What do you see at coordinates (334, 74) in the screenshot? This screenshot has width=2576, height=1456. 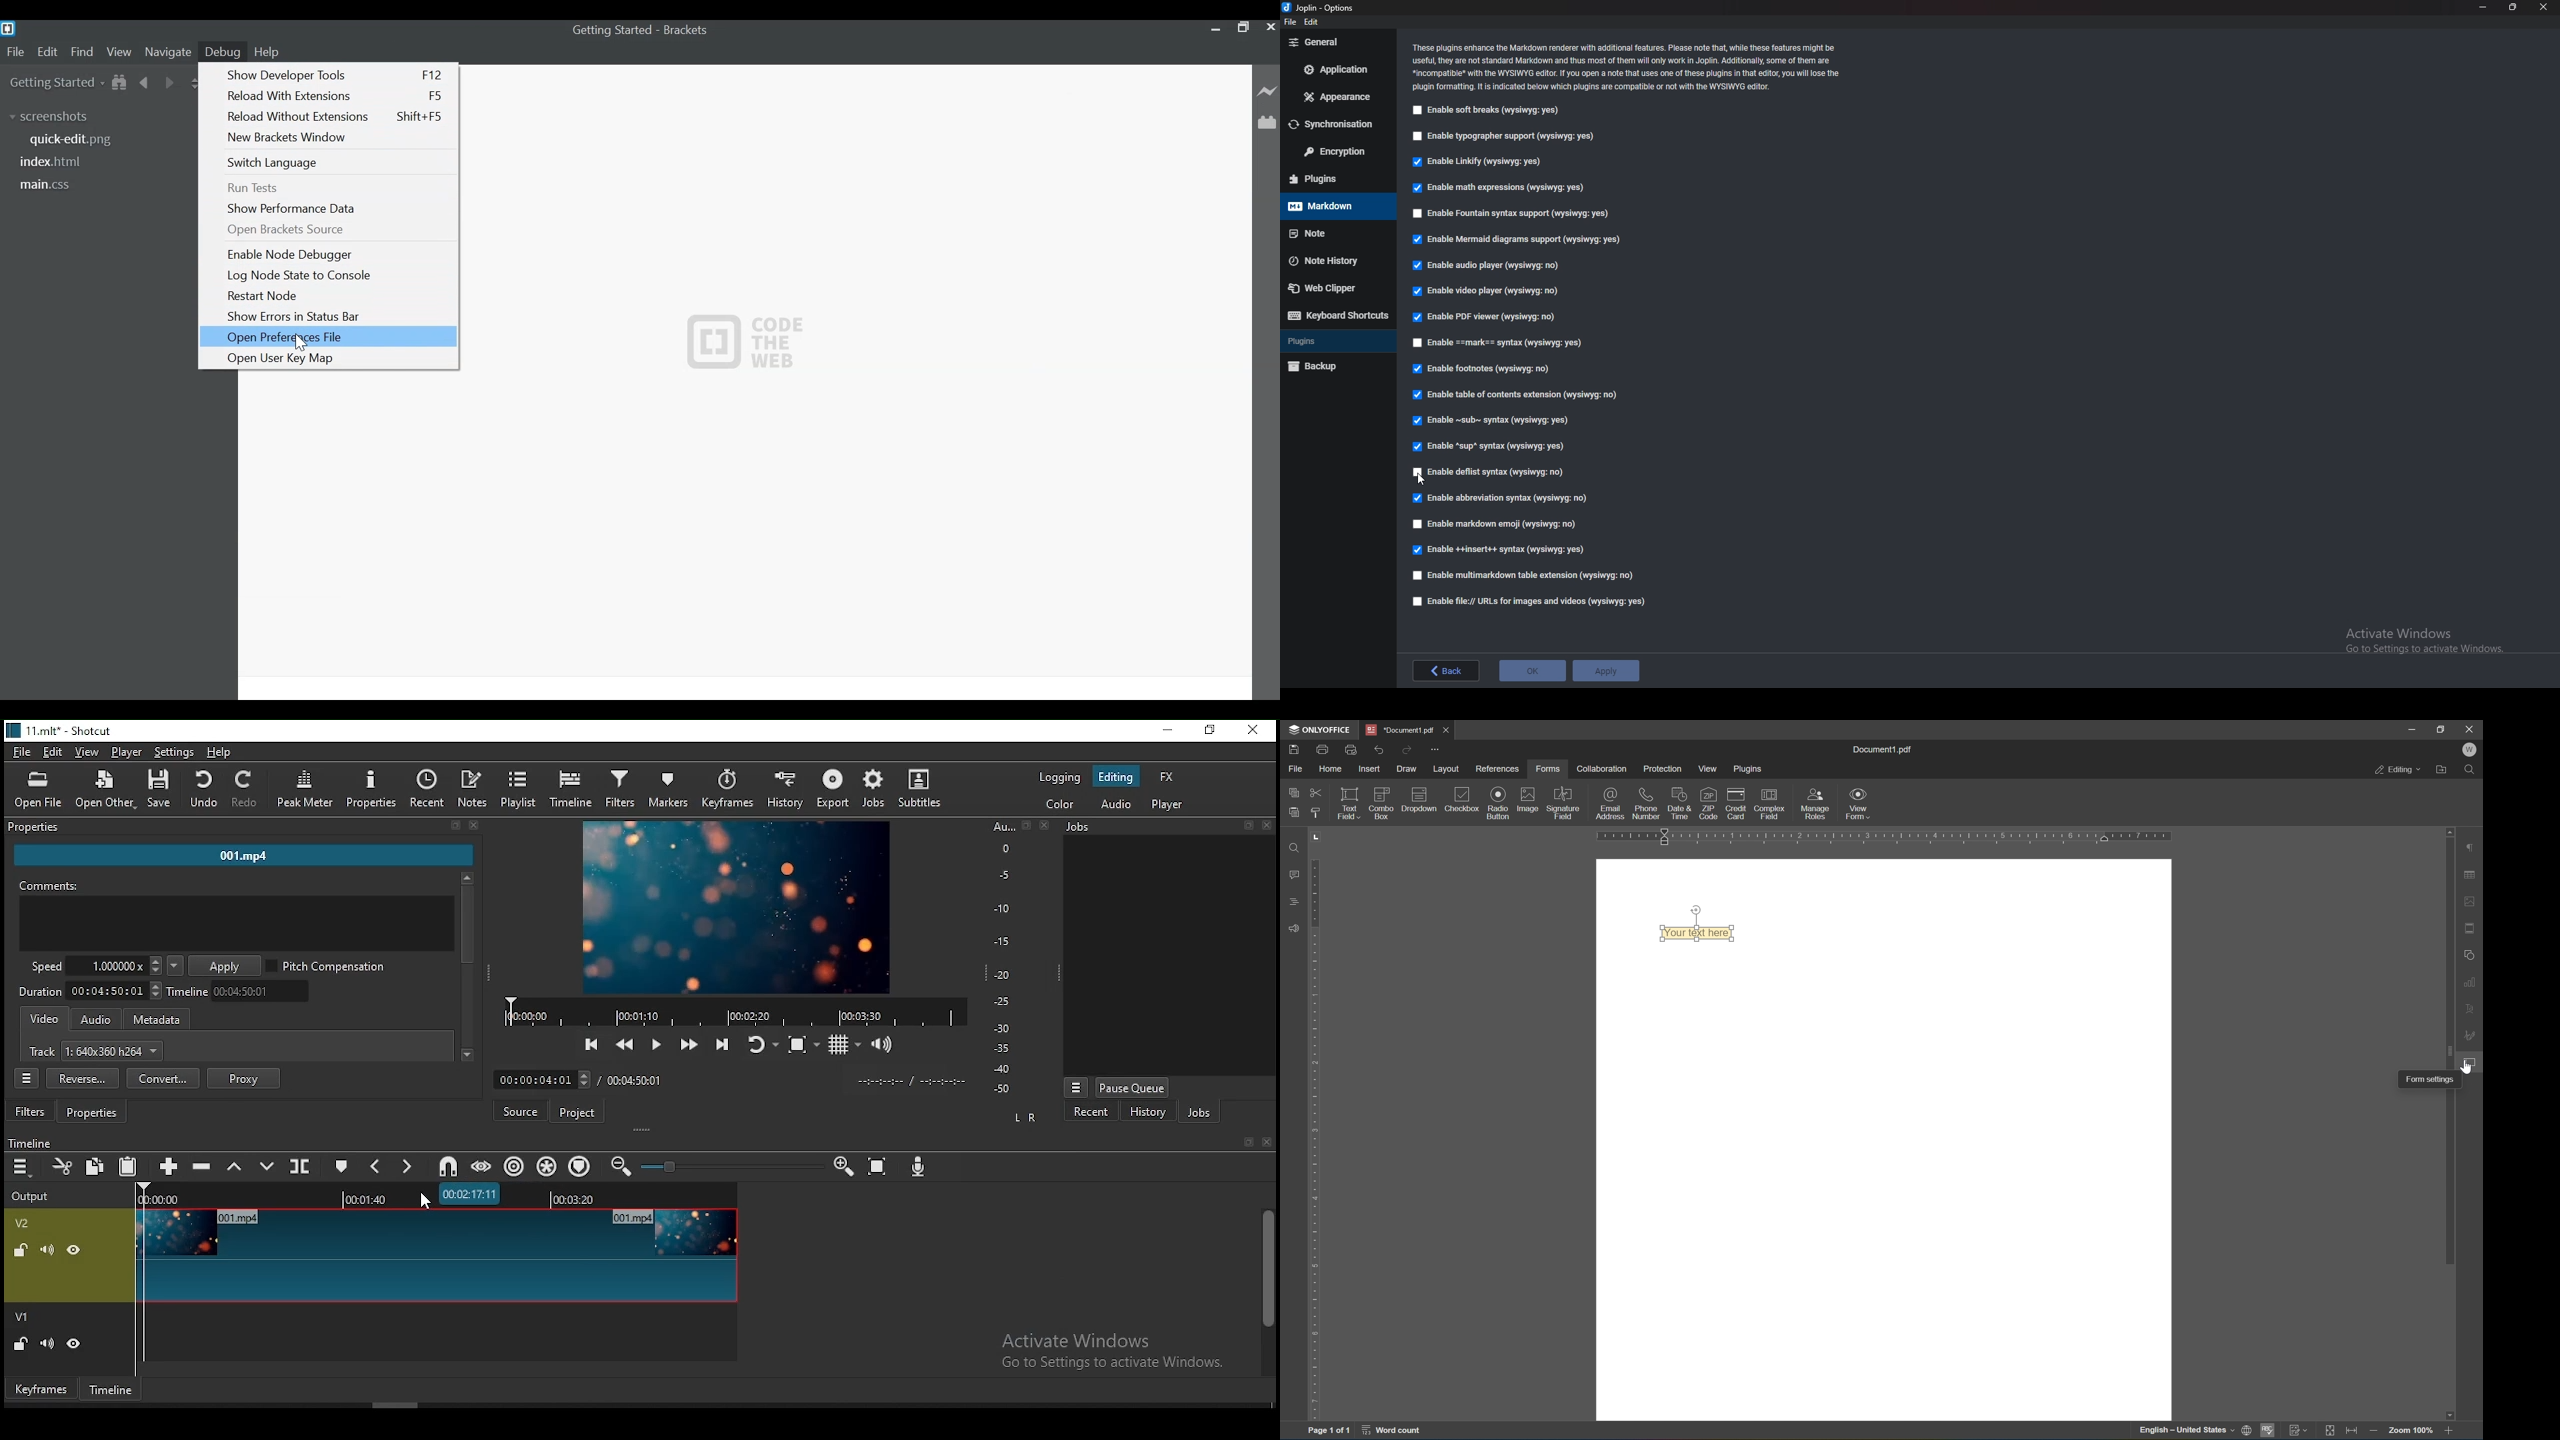 I see `Show Developer Tools` at bounding box center [334, 74].